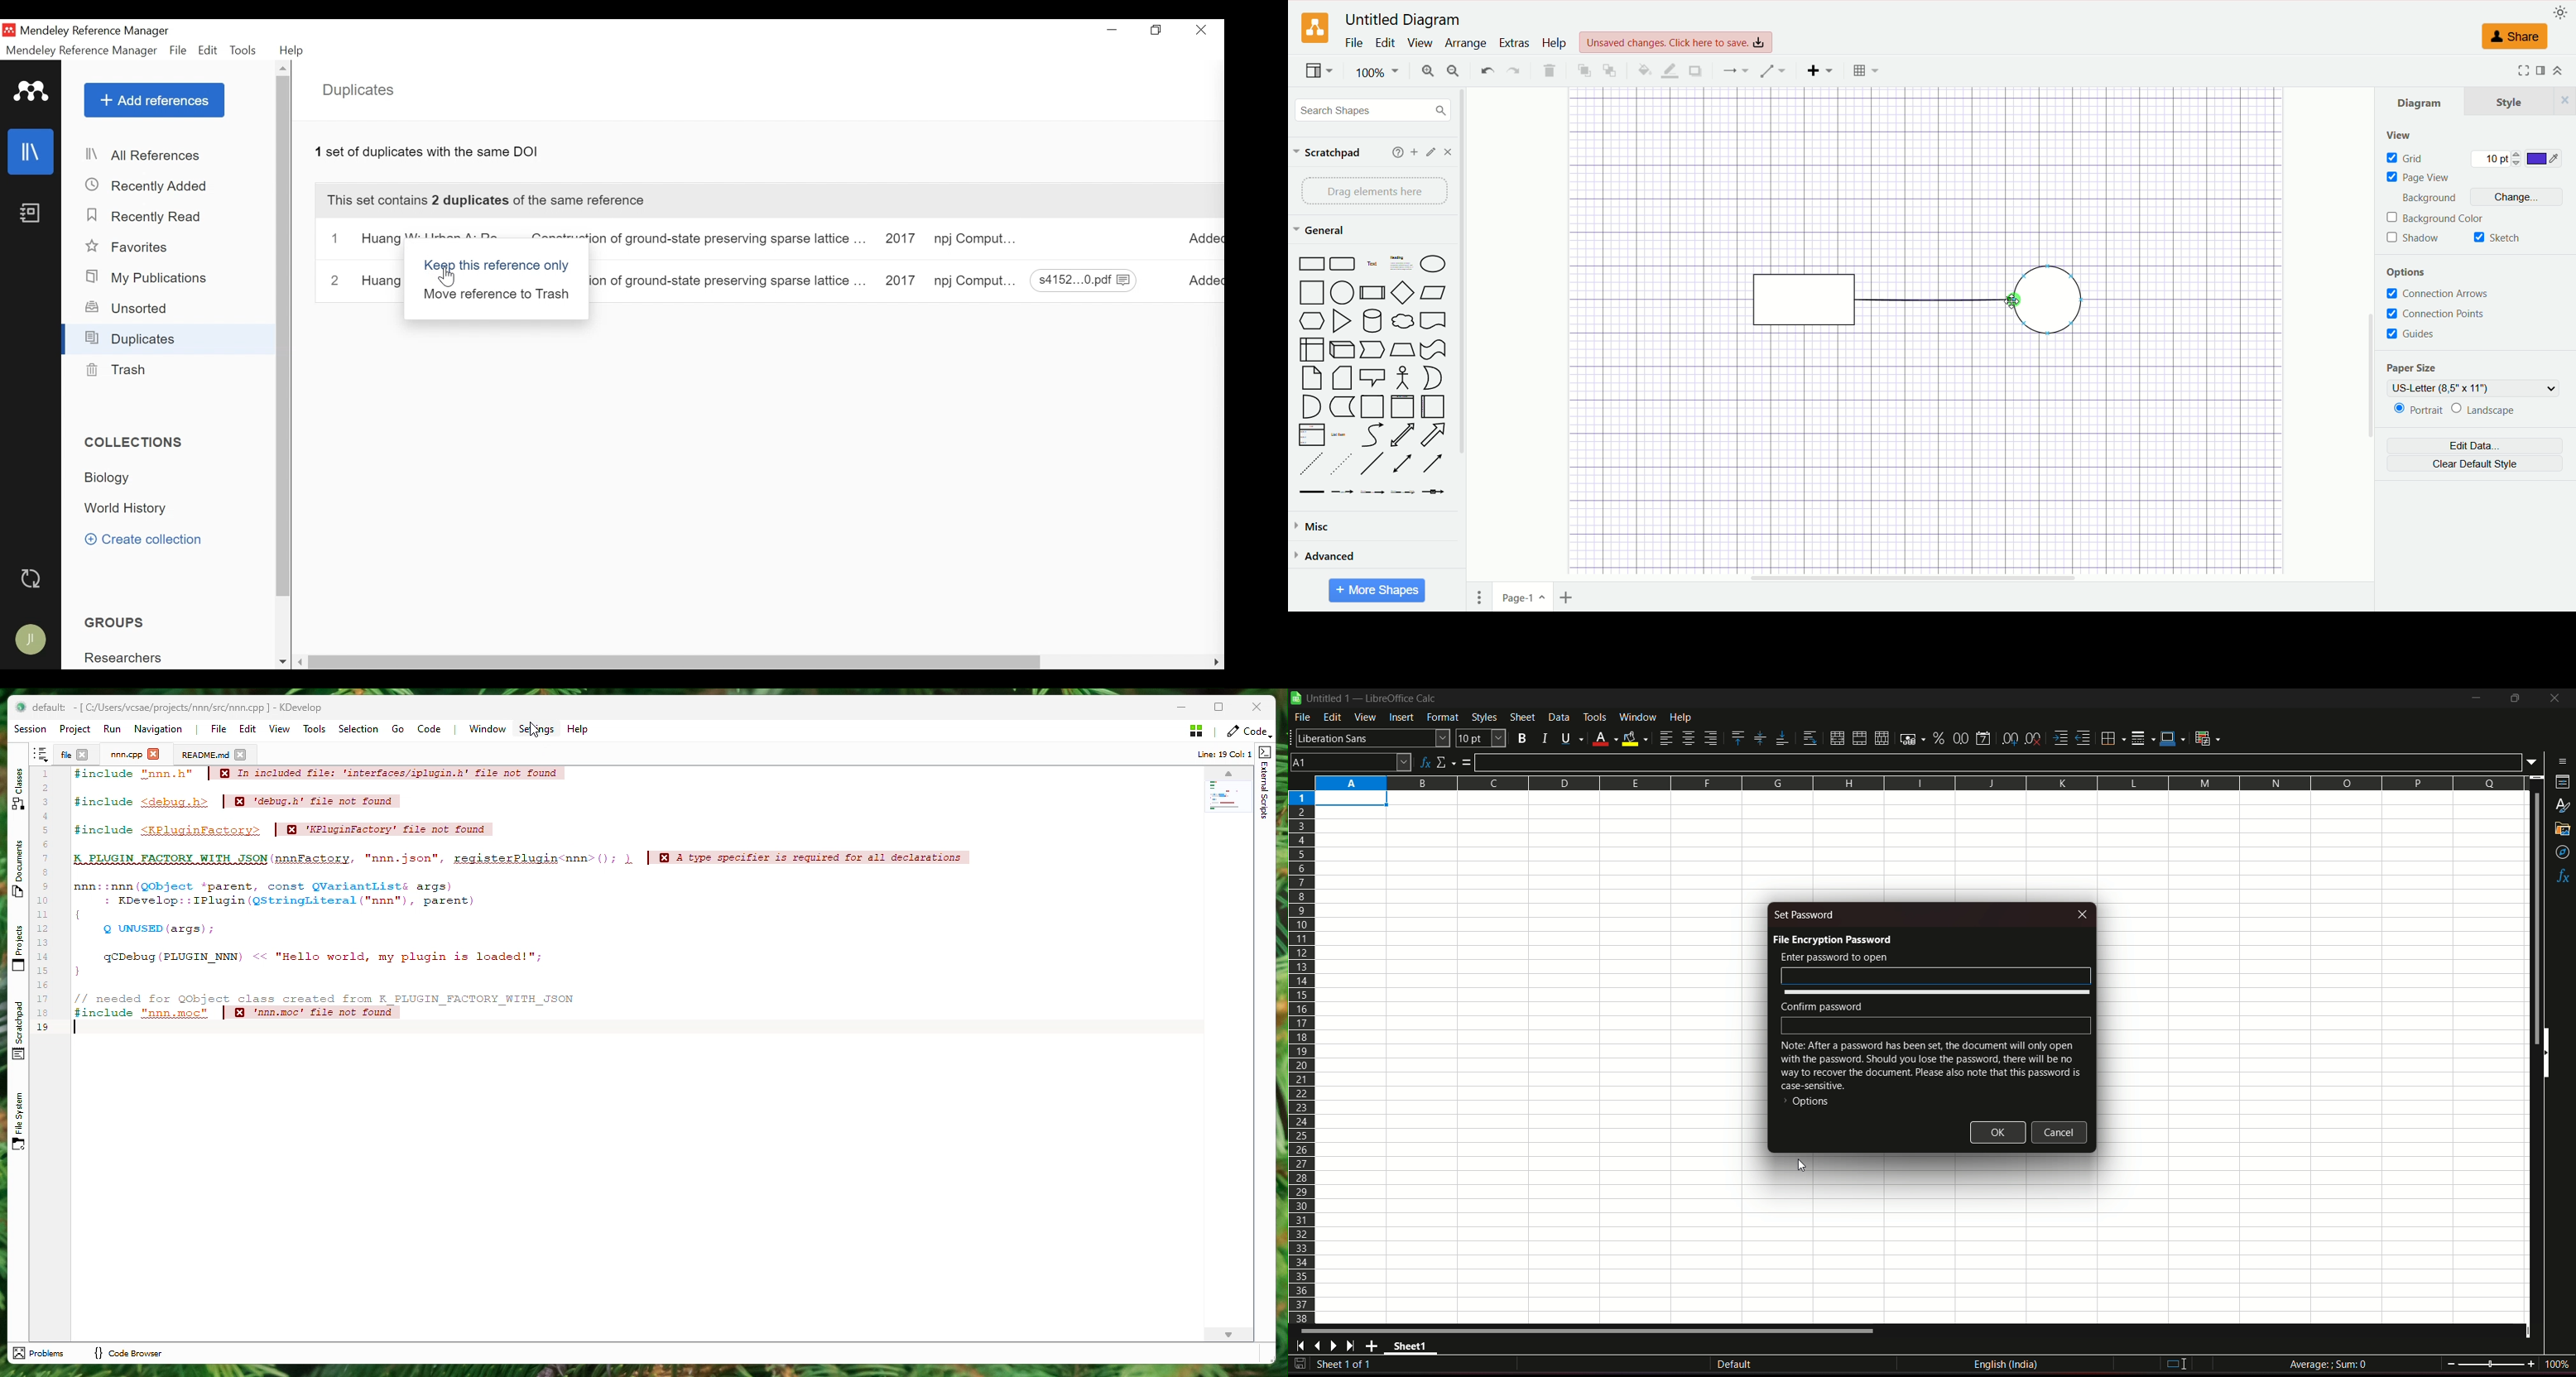  Describe the element at coordinates (1403, 349) in the screenshot. I see `Trapezoid` at that location.